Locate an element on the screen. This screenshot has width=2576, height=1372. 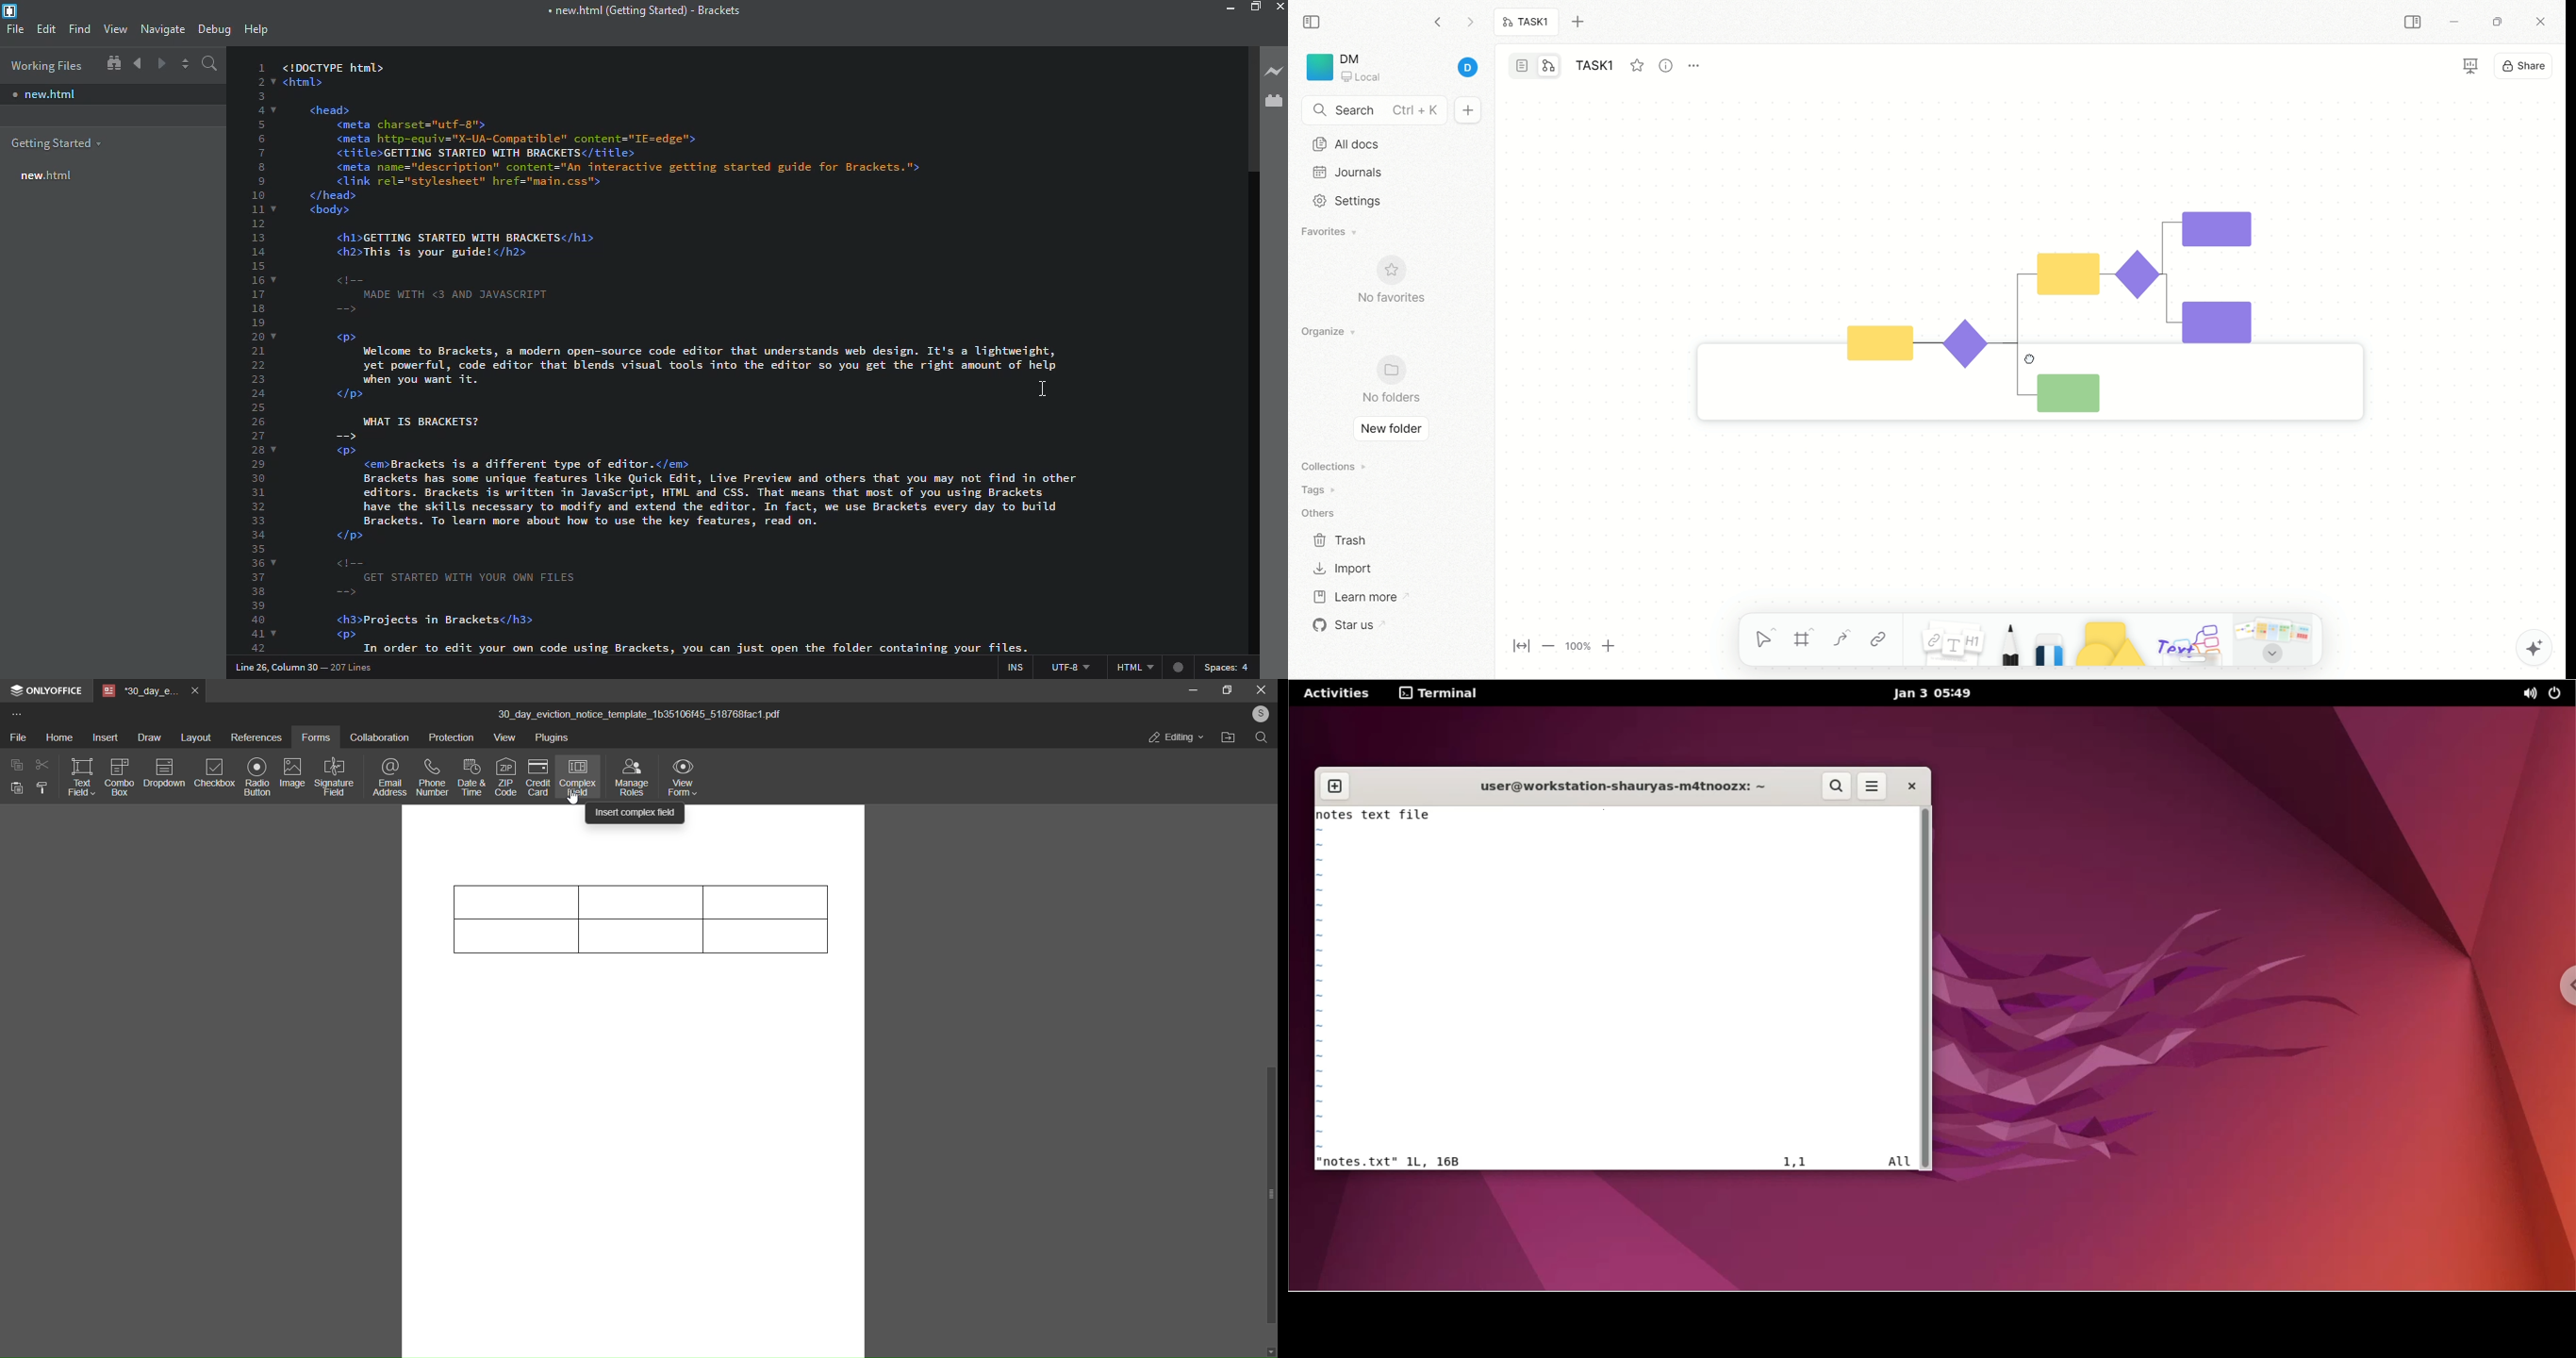
insert is located at coordinates (104, 738).